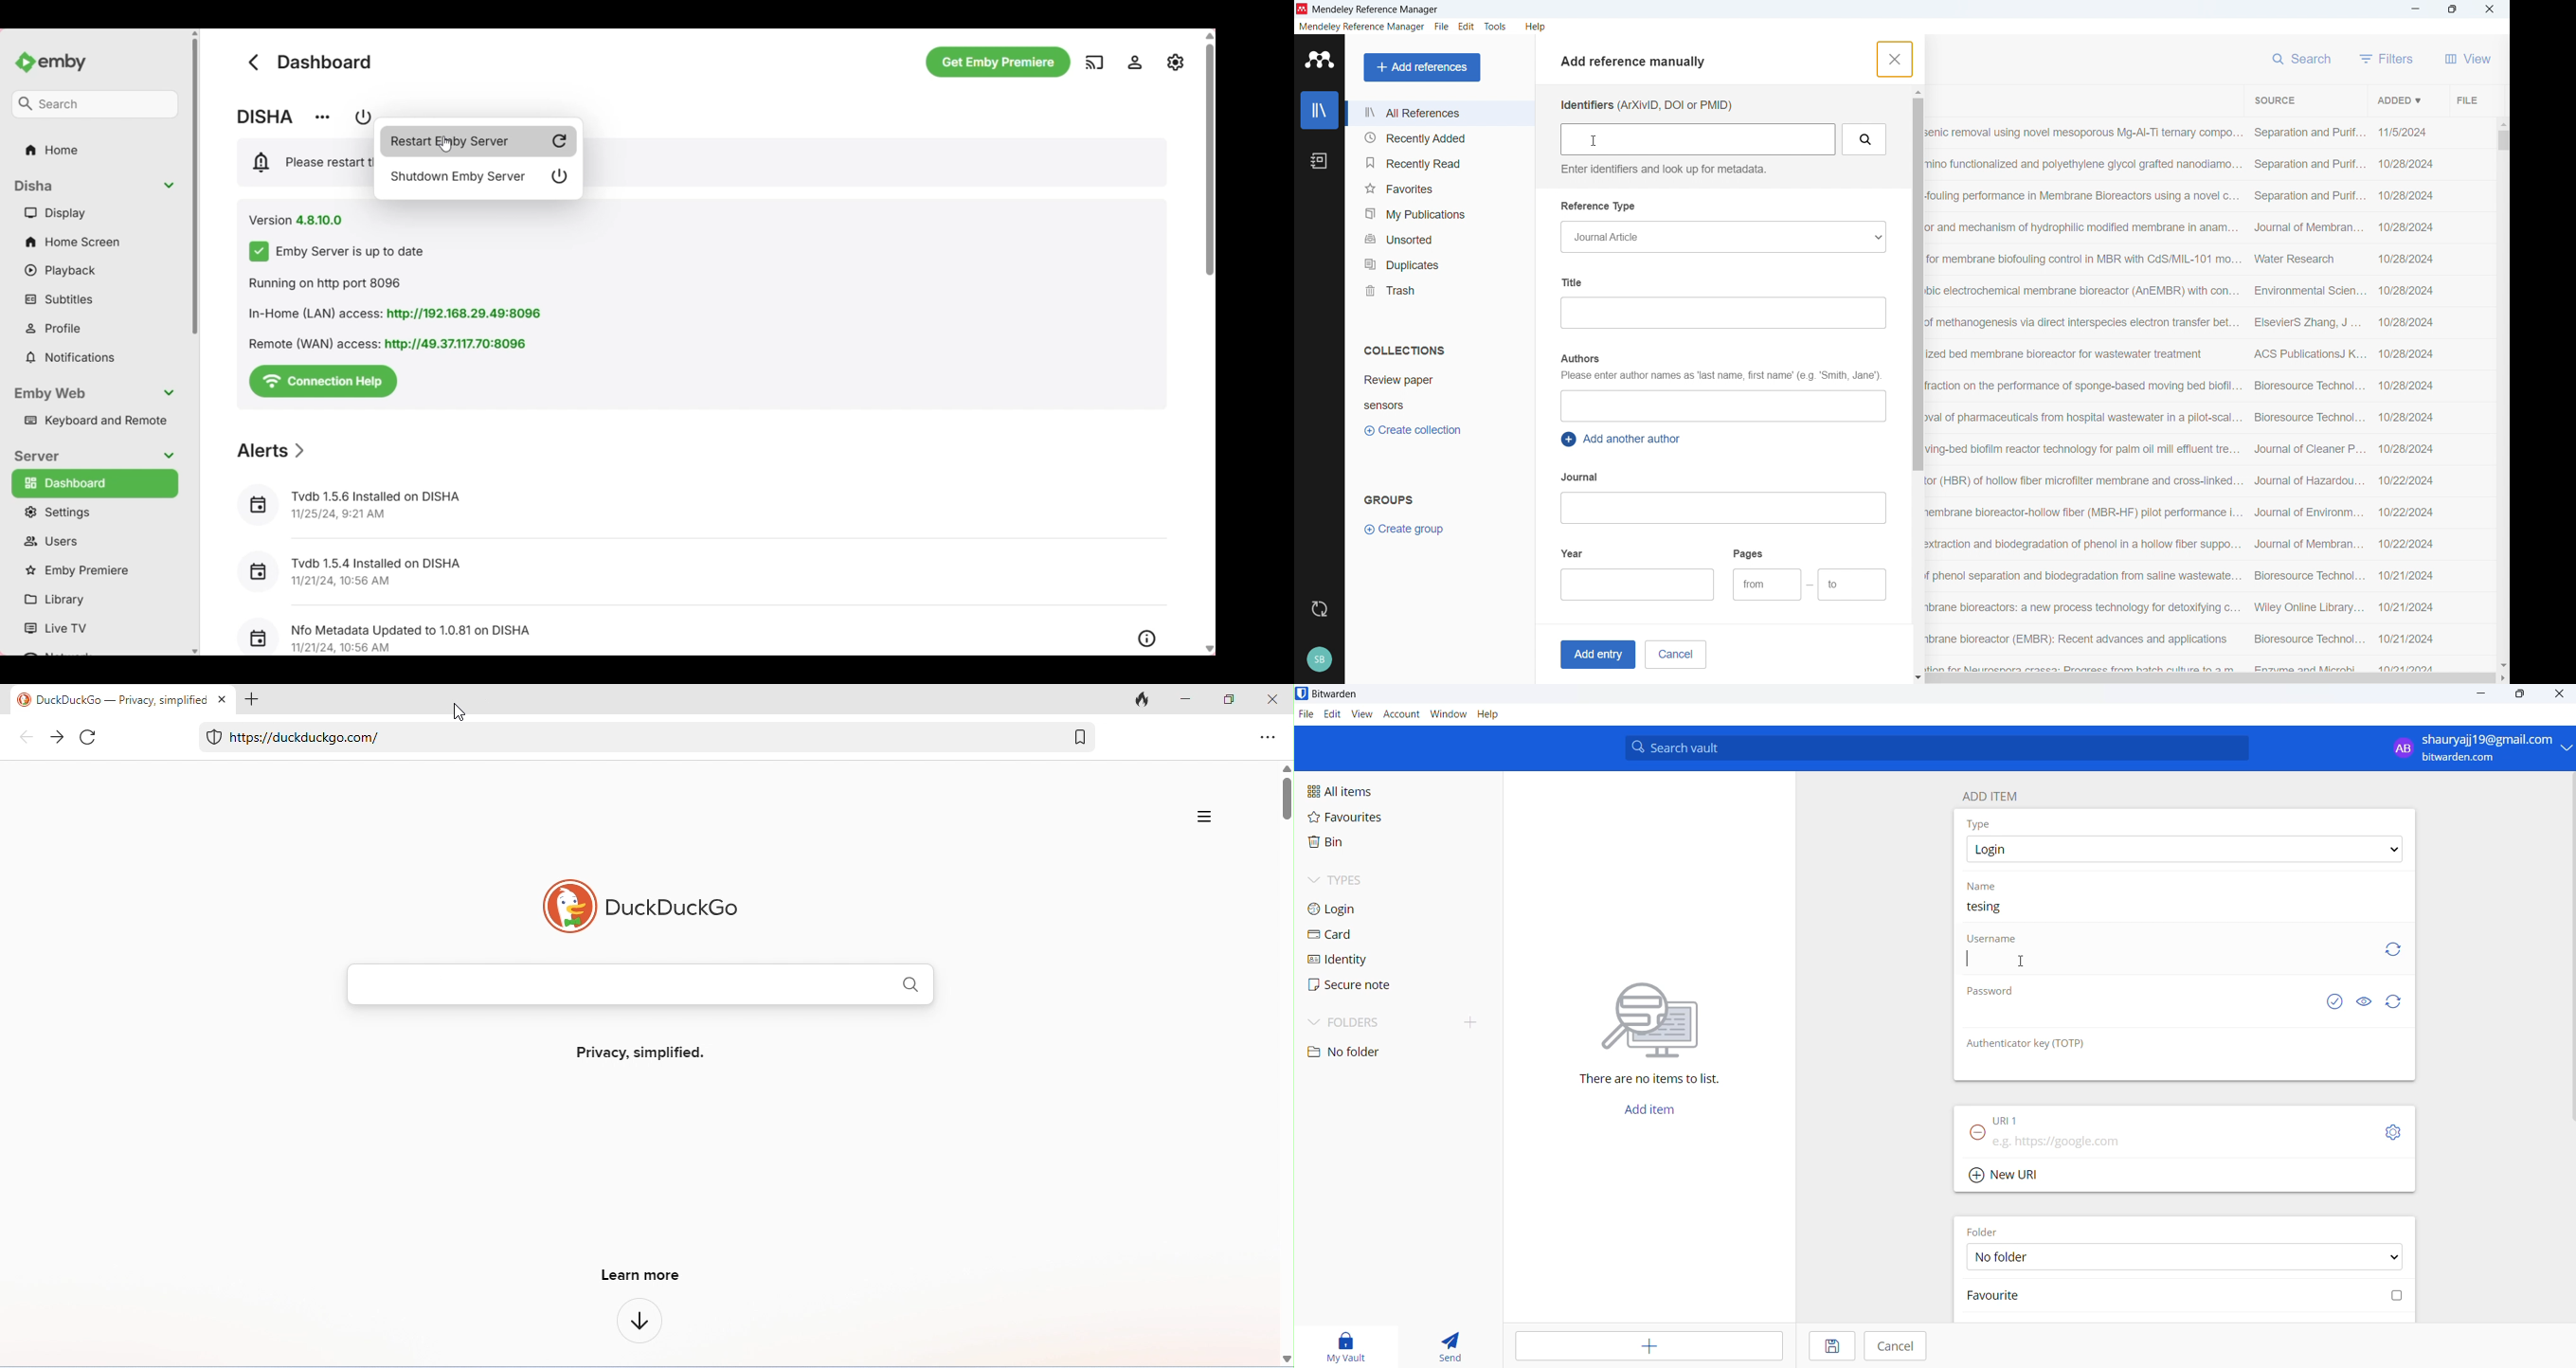  I want to click on Tools , so click(1496, 27).